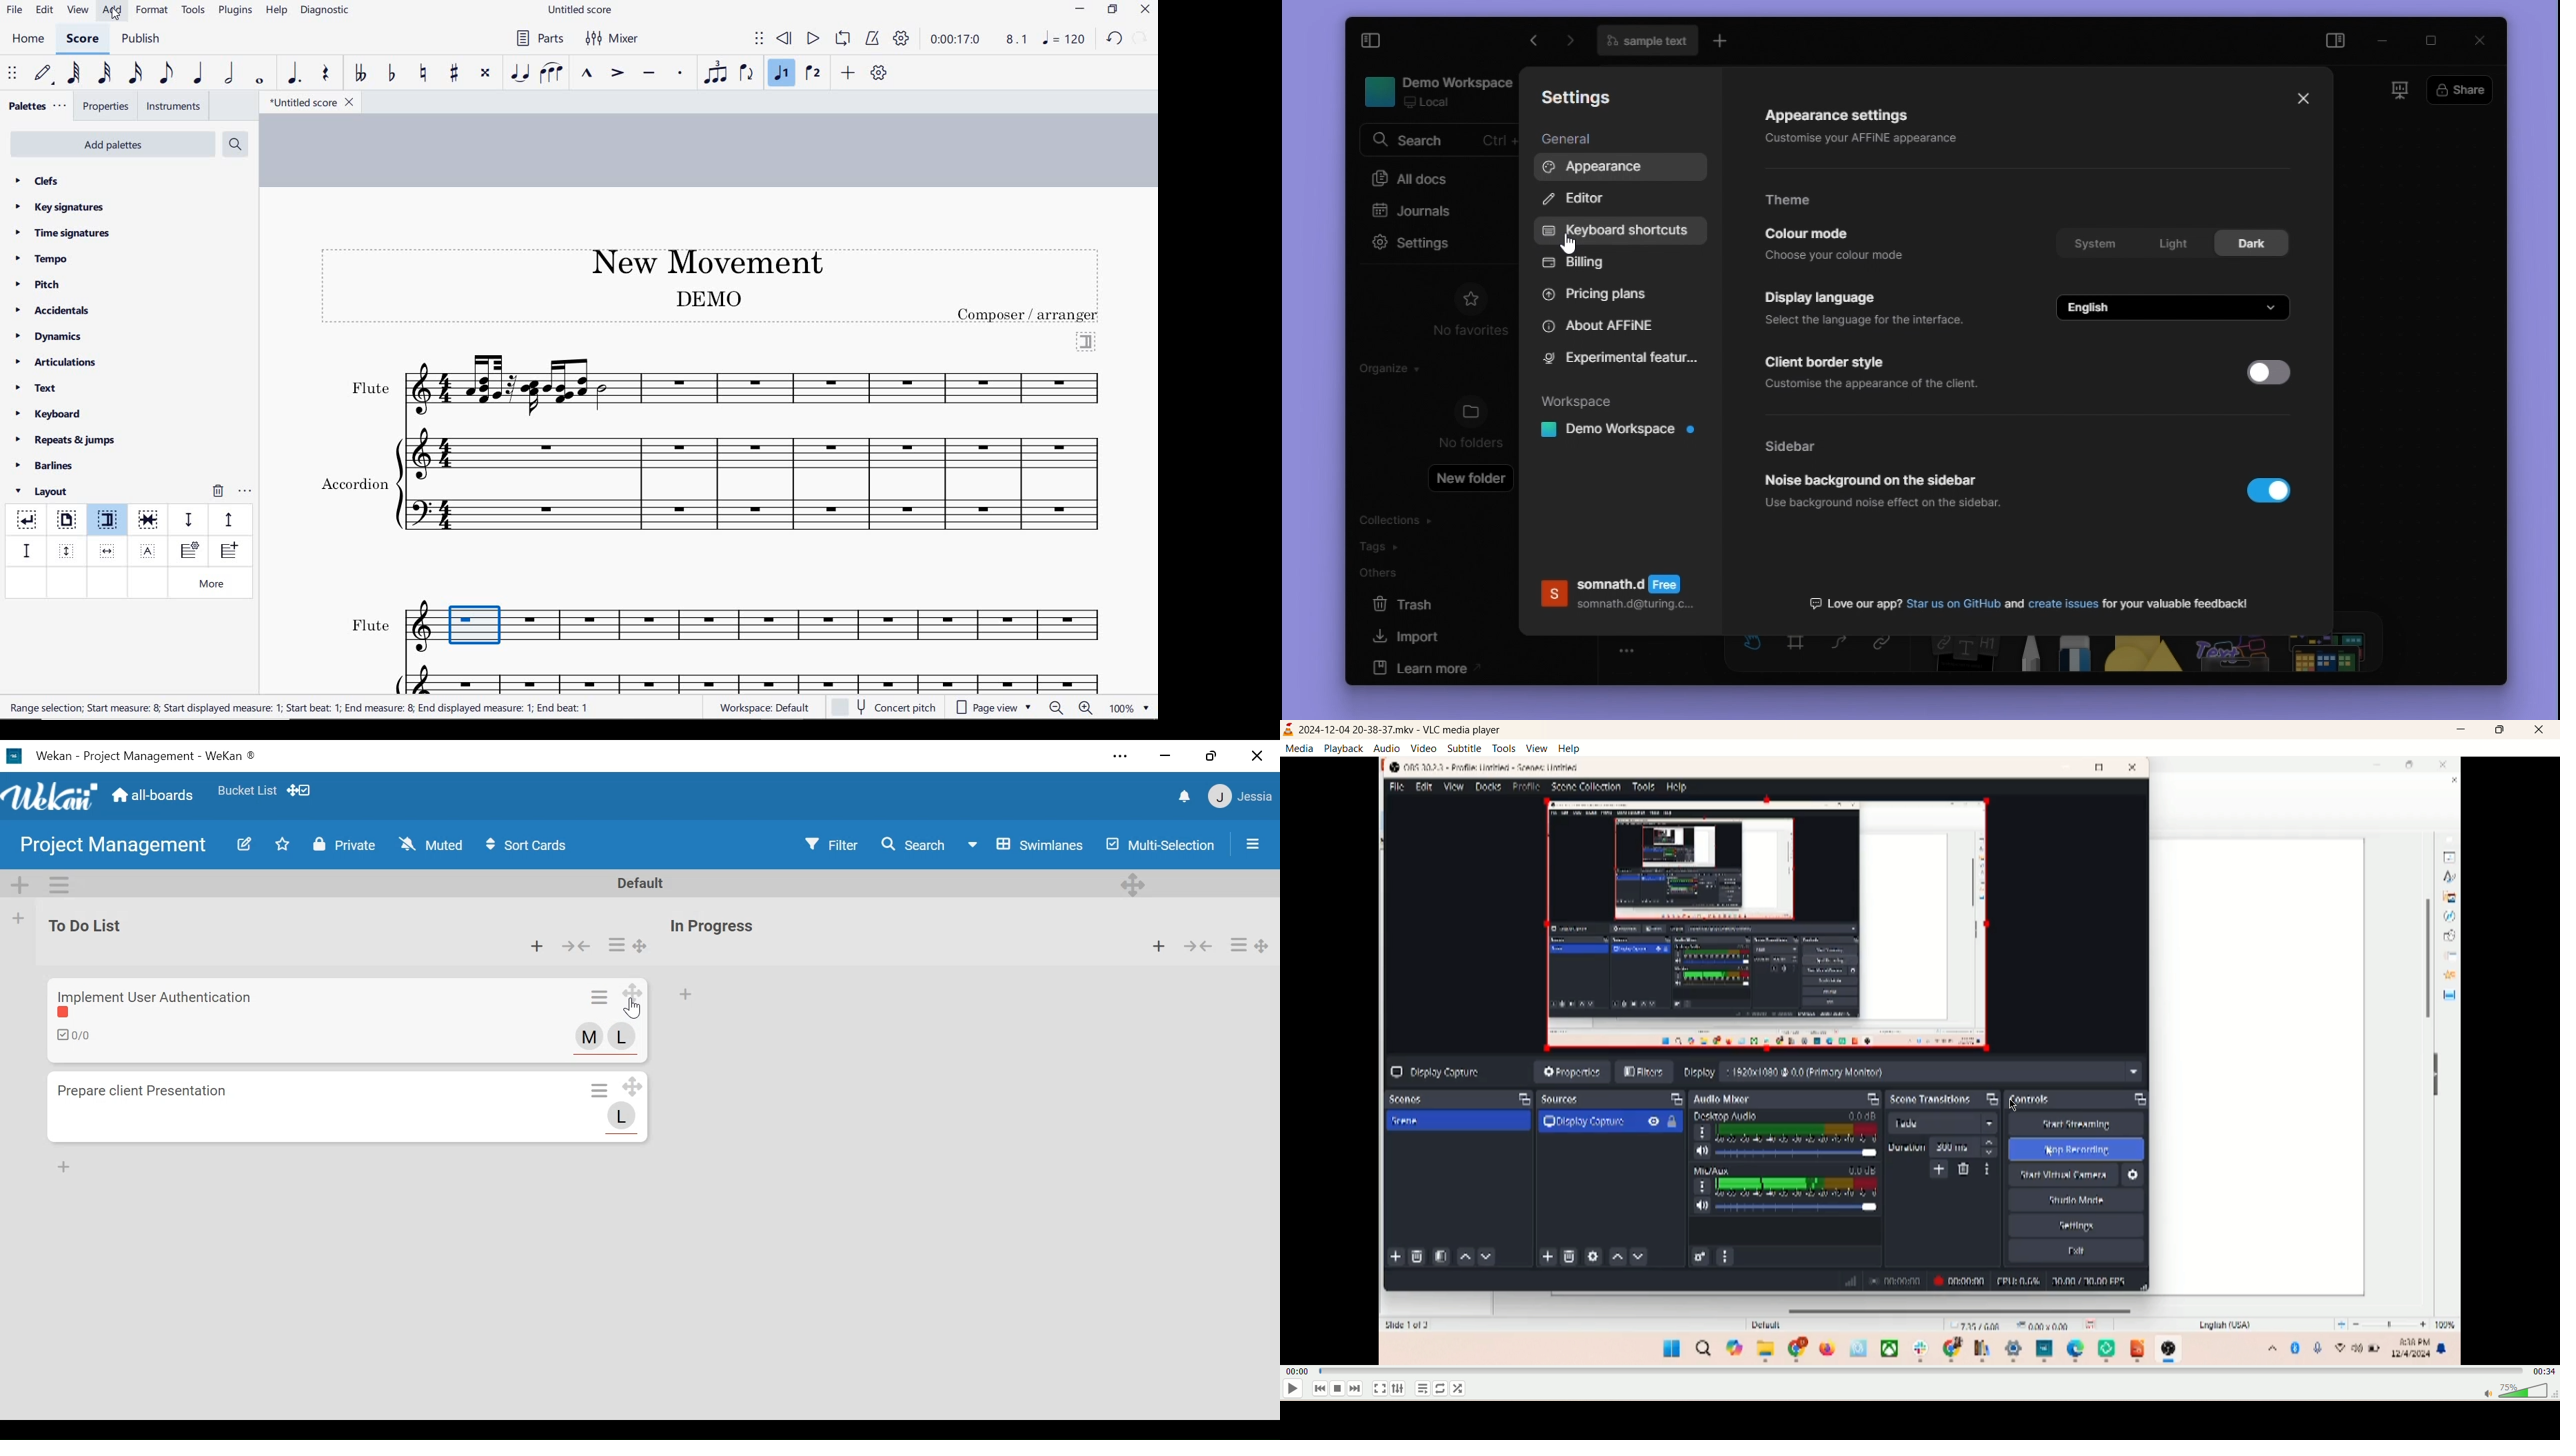 The width and height of the screenshot is (2576, 1456). I want to click on Show desktop drag handles, so click(301, 790).